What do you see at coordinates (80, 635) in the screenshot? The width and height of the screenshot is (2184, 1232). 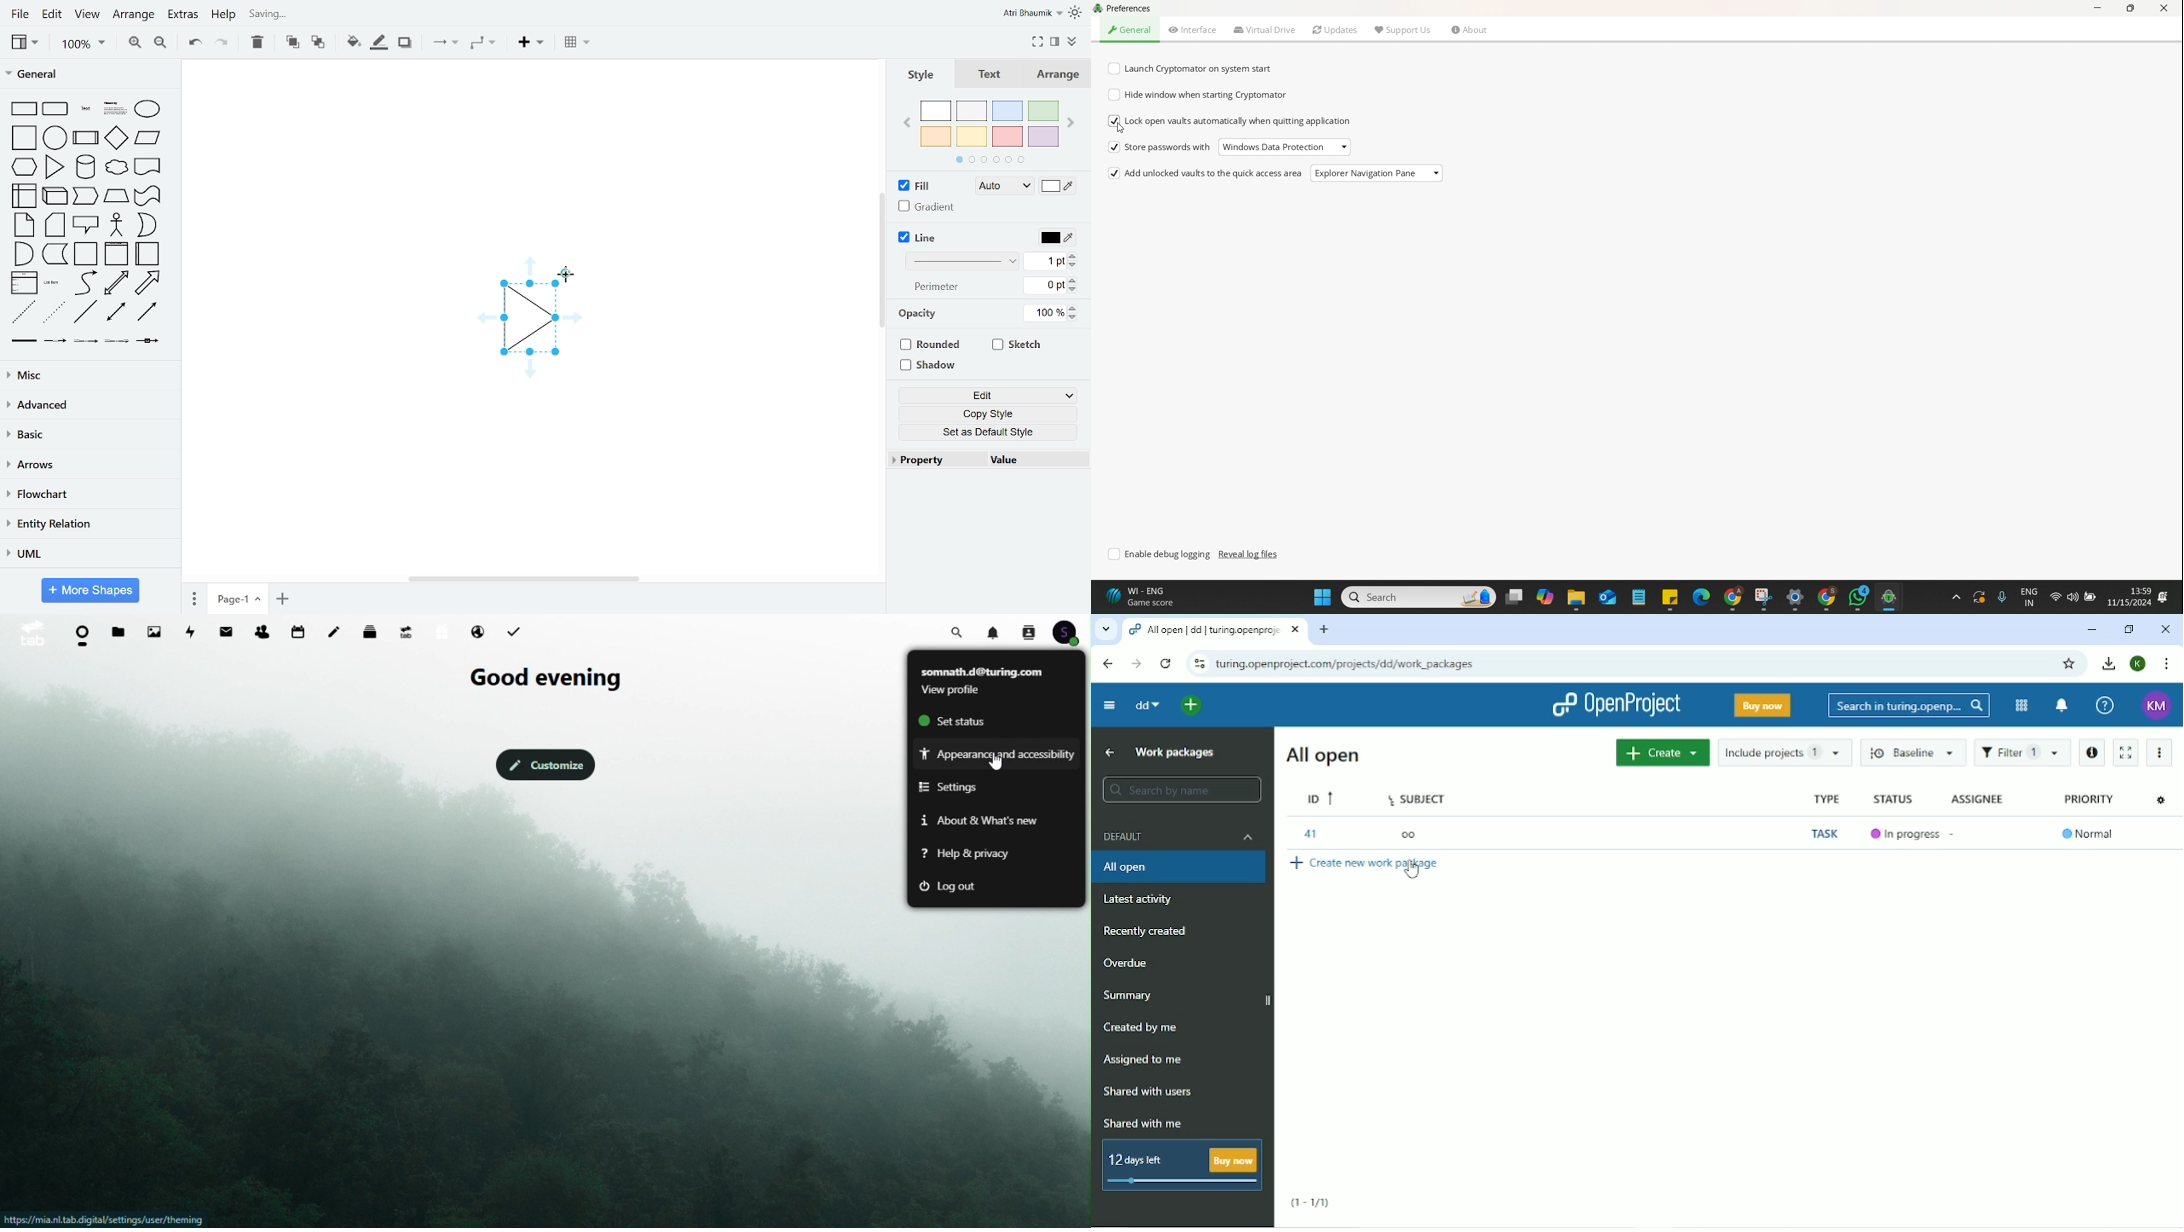 I see `dashboard` at bounding box center [80, 635].